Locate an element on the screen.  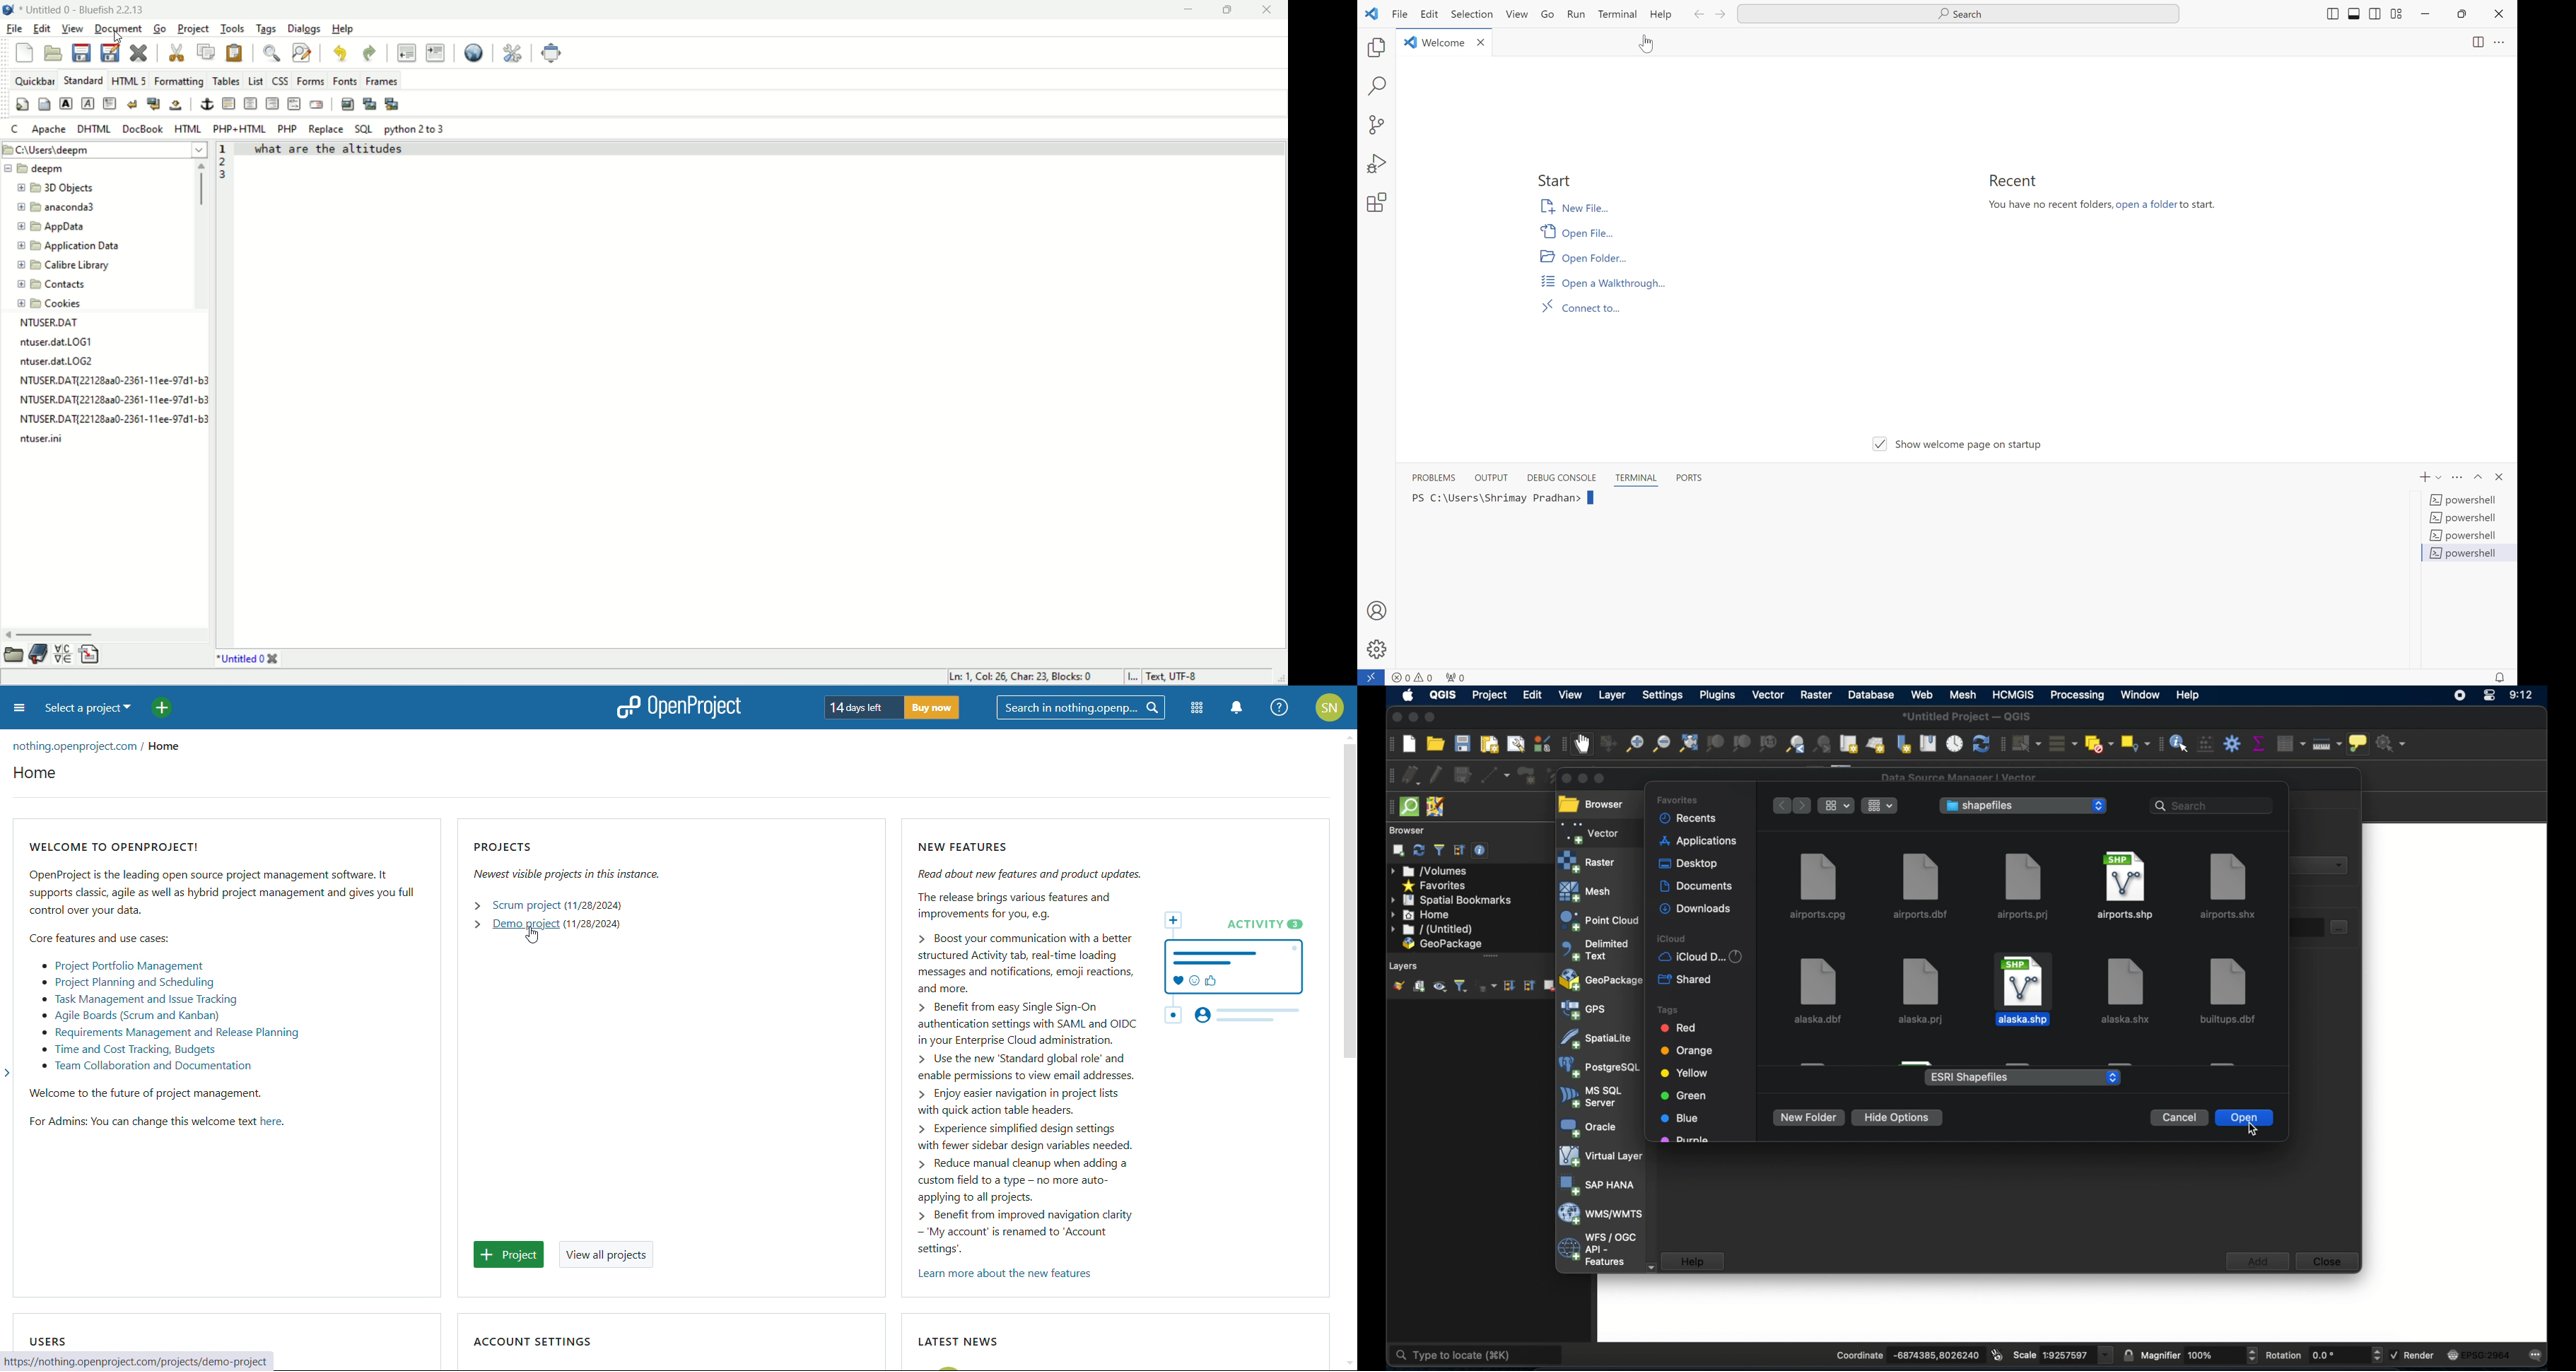
ln, col, char, blocks is located at coordinates (1022, 676).